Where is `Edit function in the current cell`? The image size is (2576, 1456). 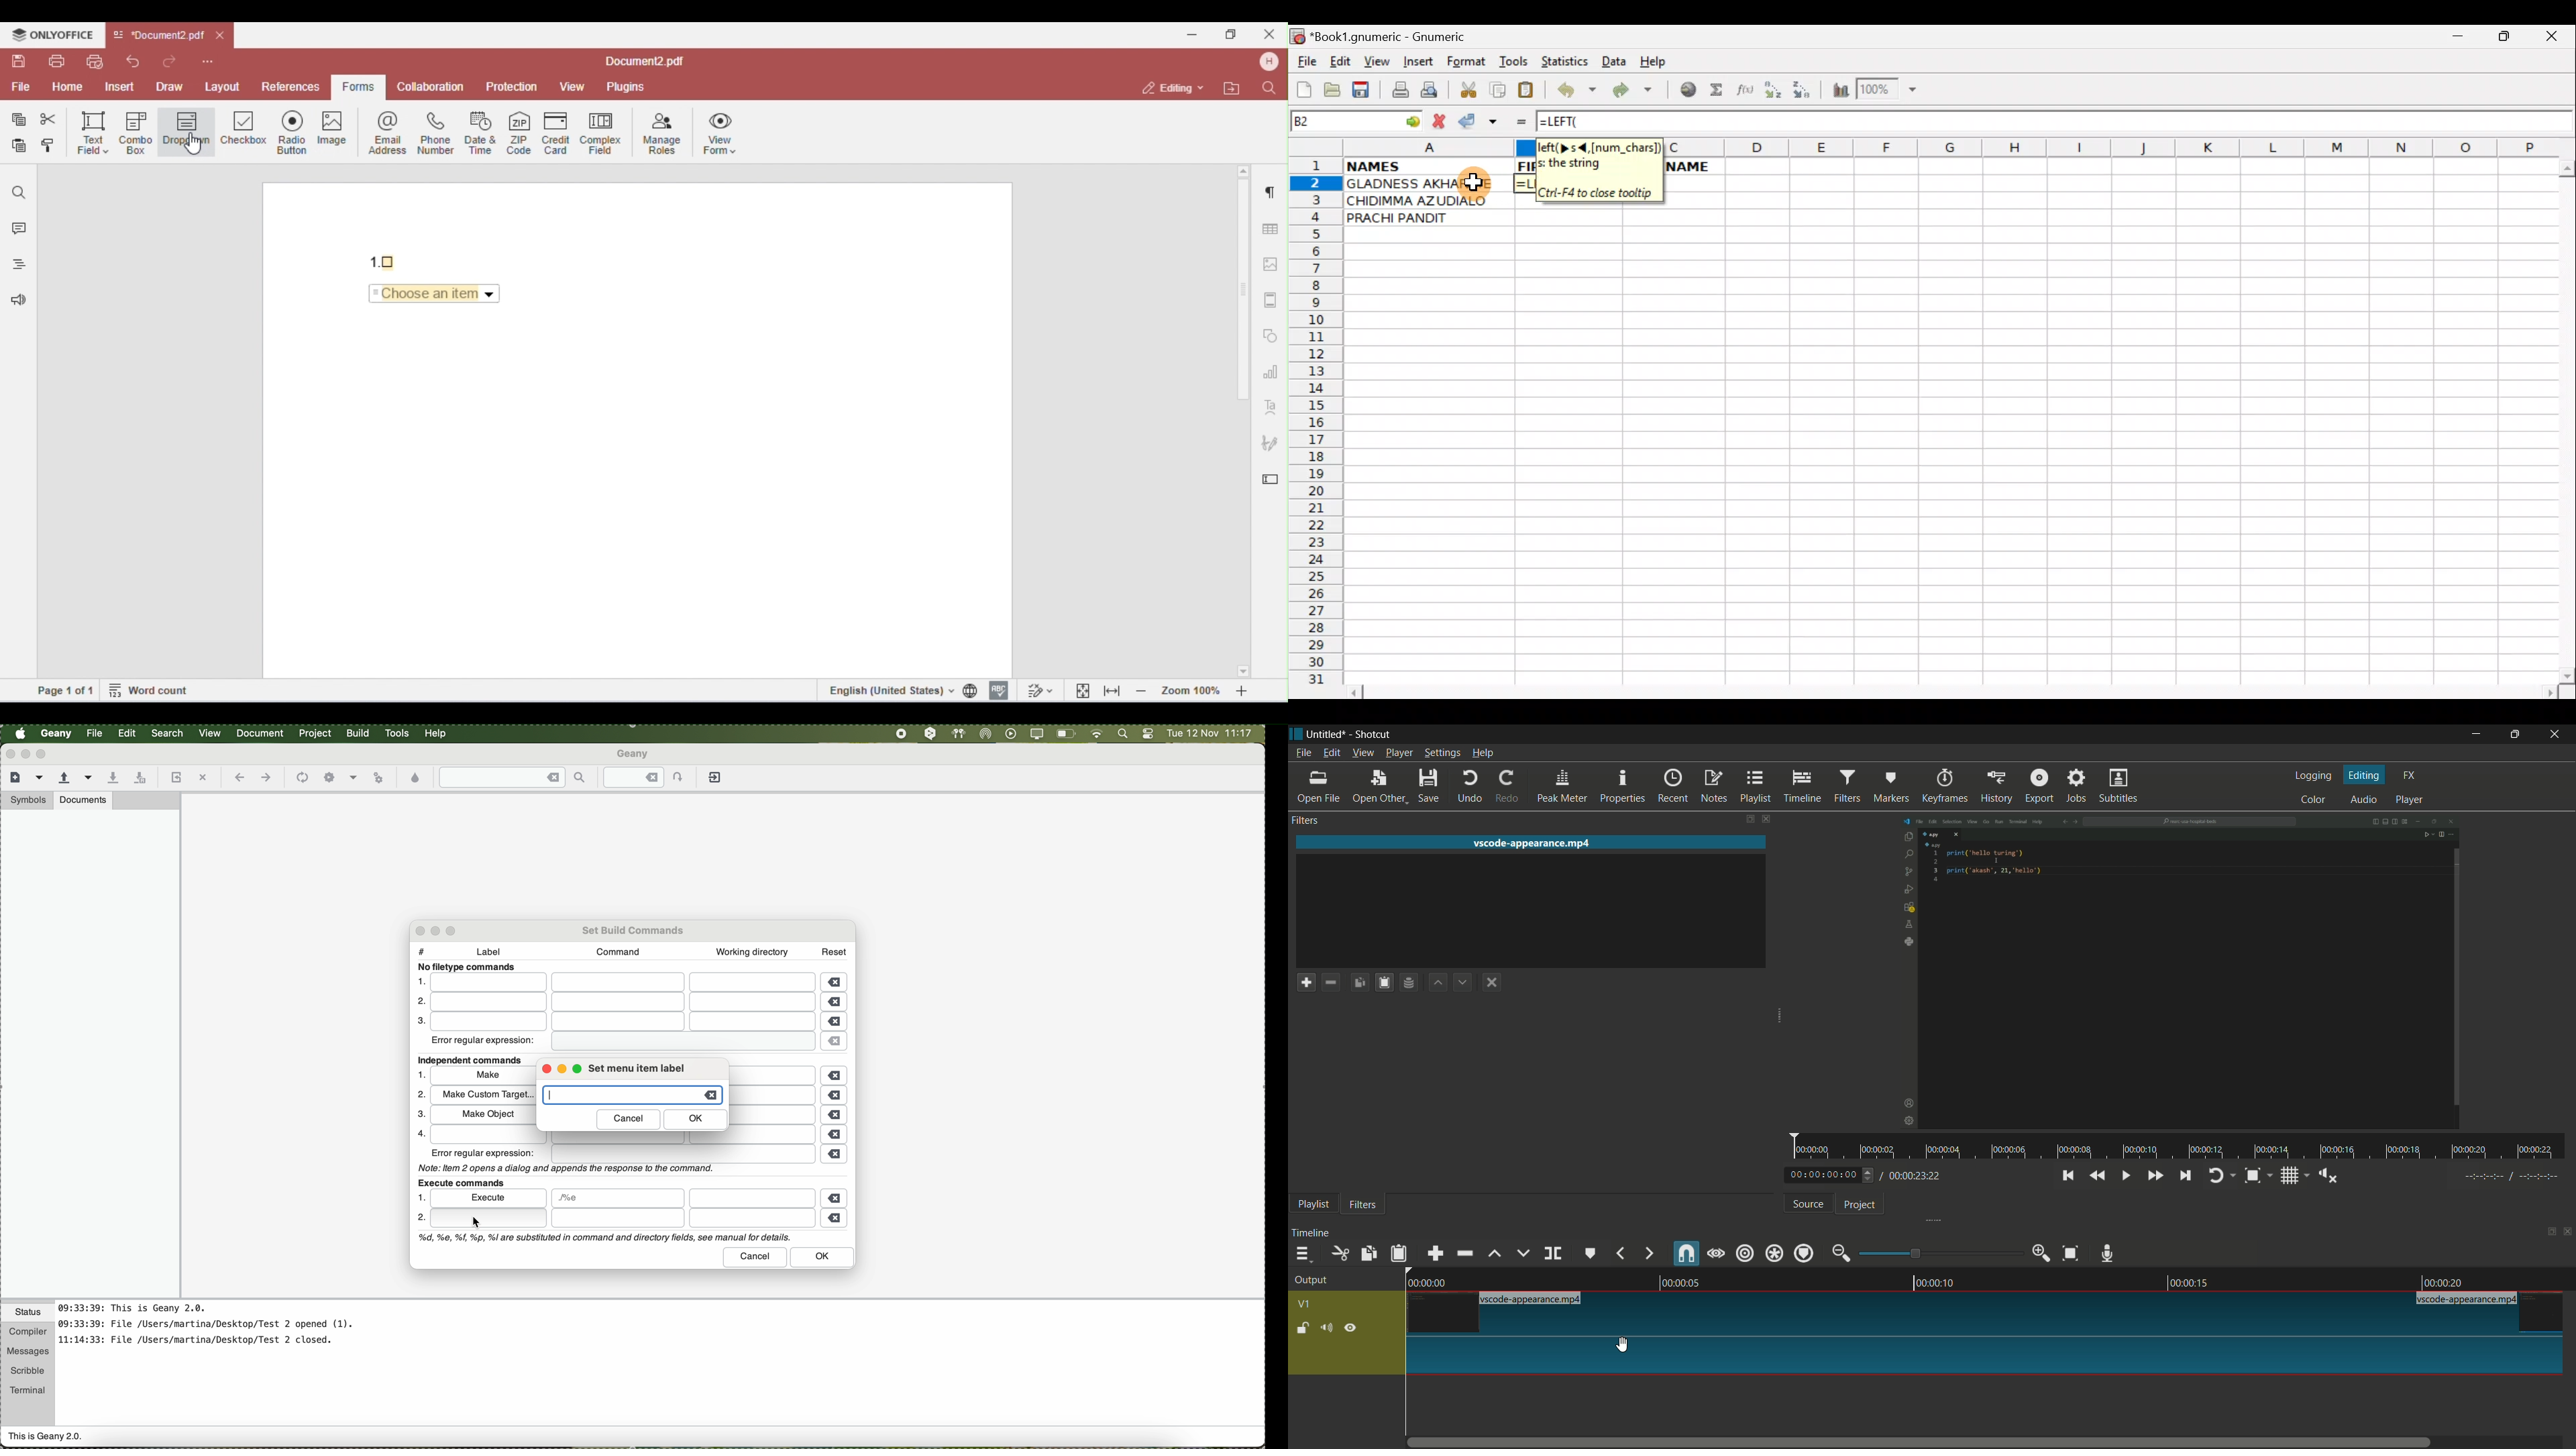
Edit function in the current cell is located at coordinates (1748, 93).